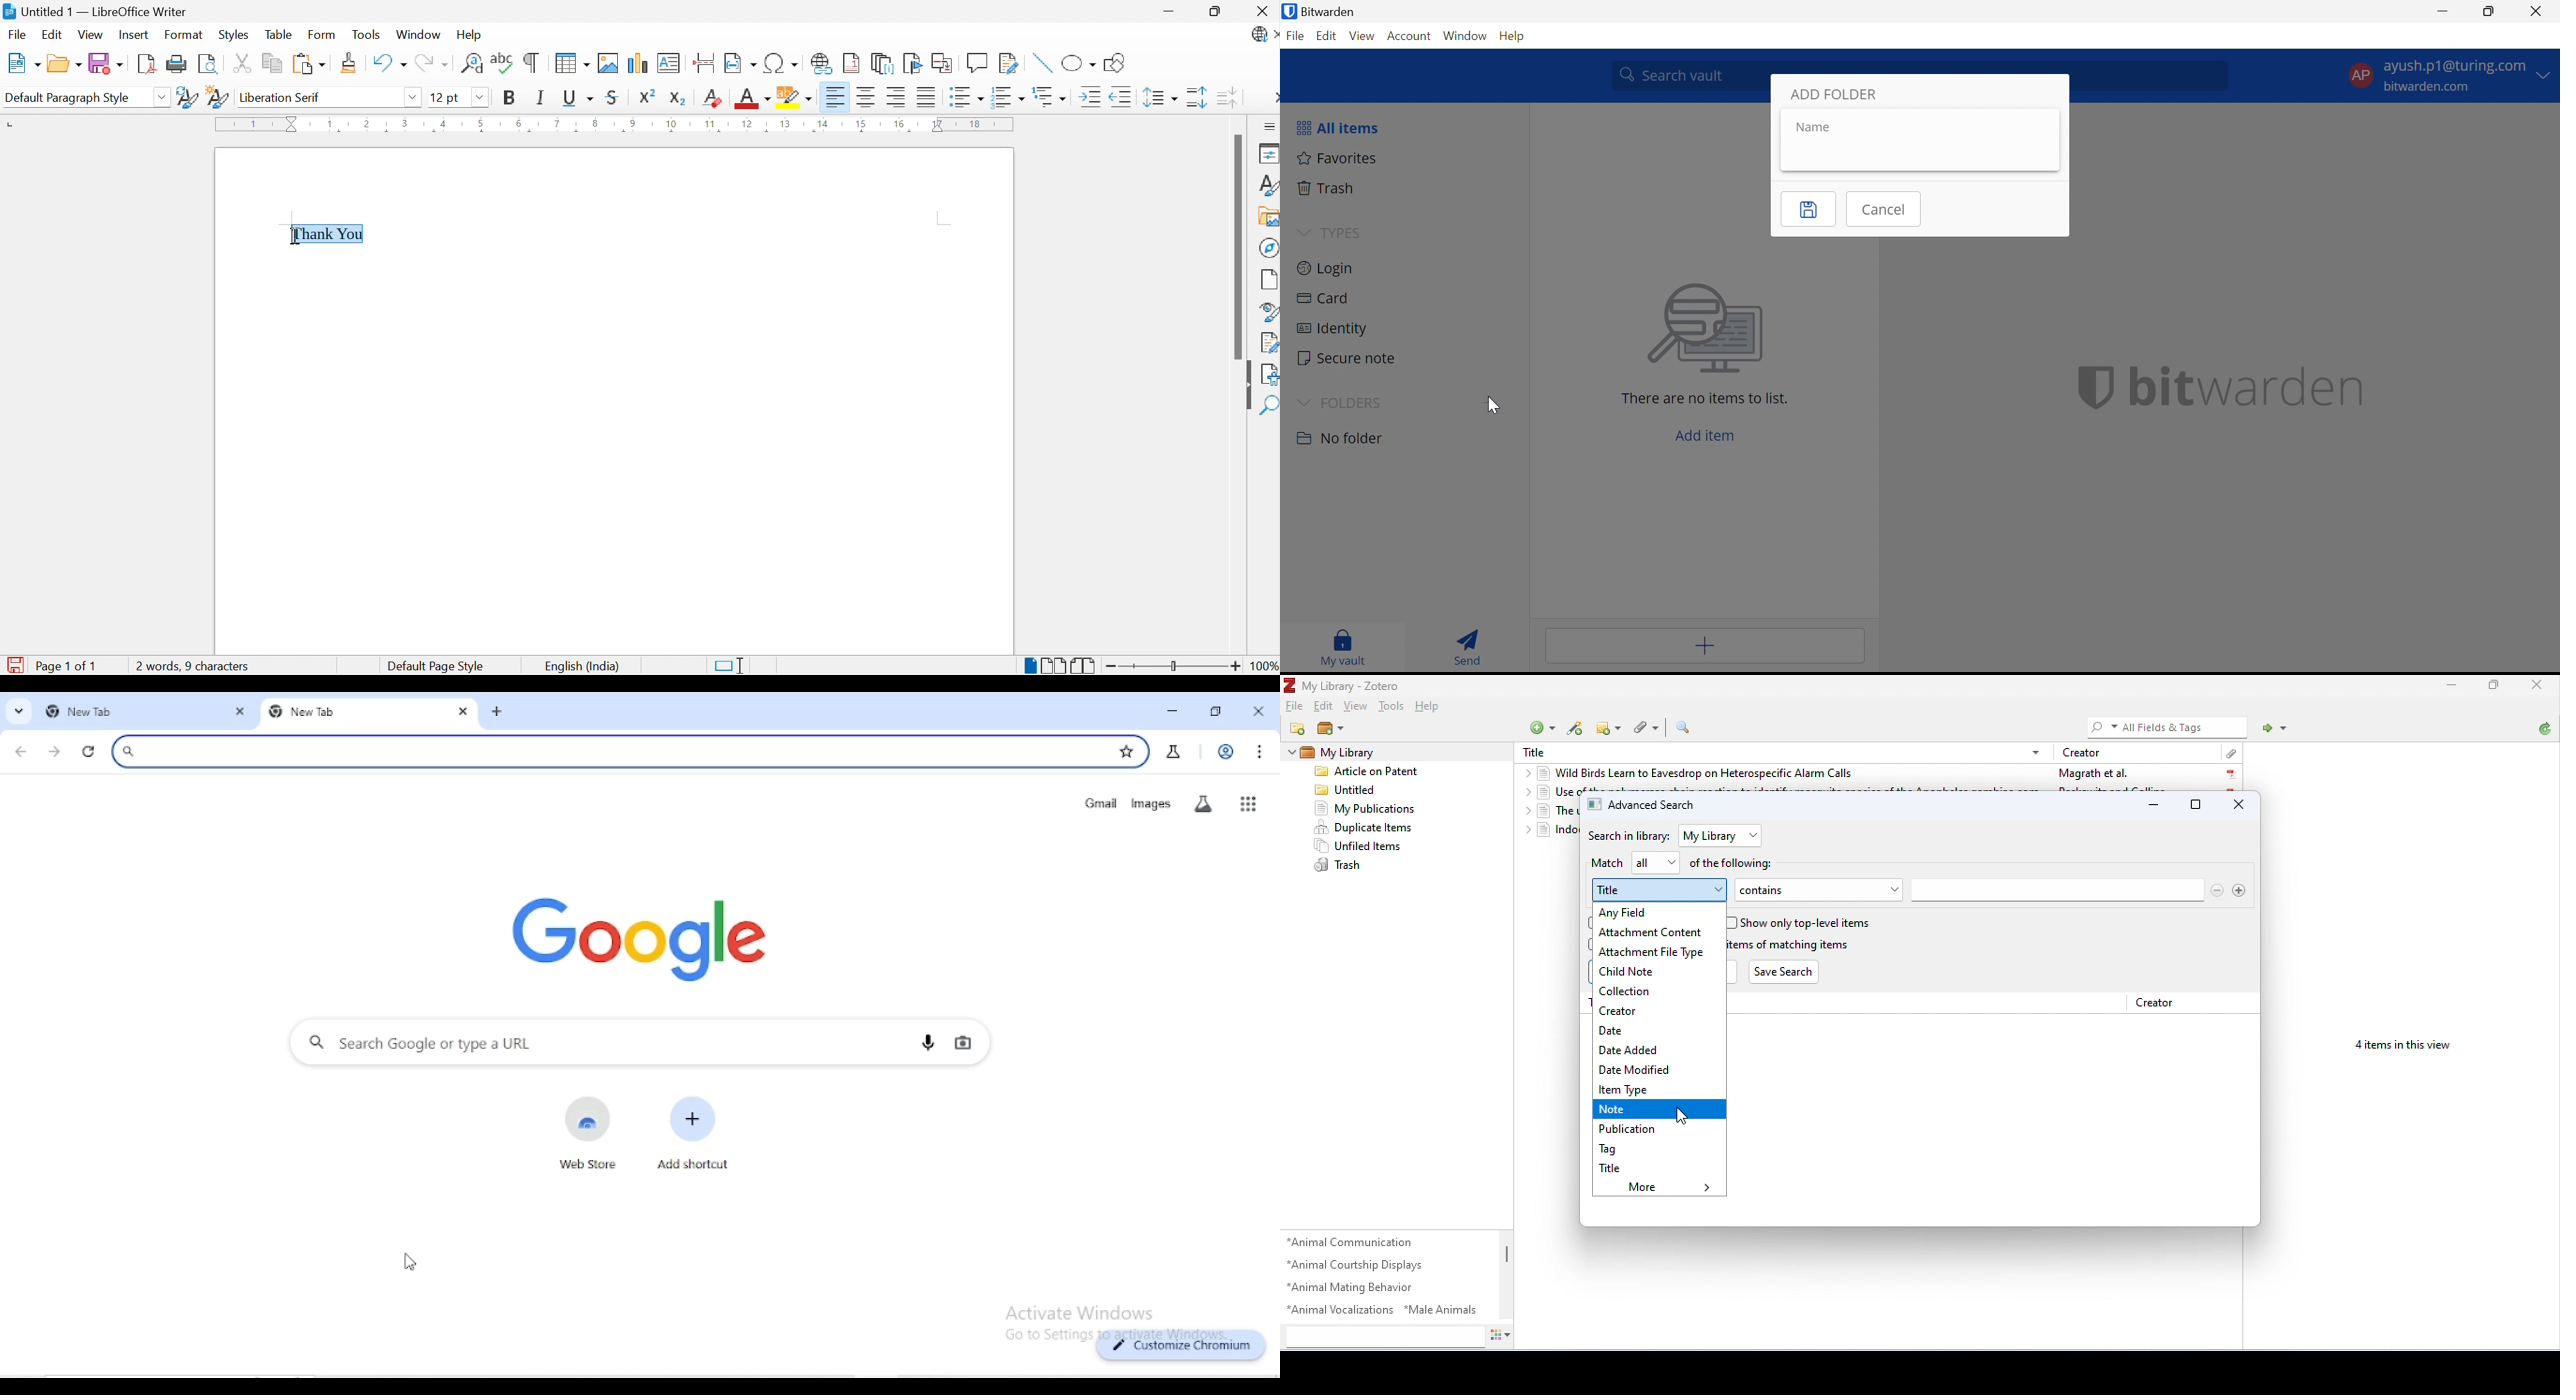 Image resolution: width=2576 pixels, height=1400 pixels. Describe the element at coordinates (593, 1043) in the screenshot. I see `search by google or type a URL` at that location.